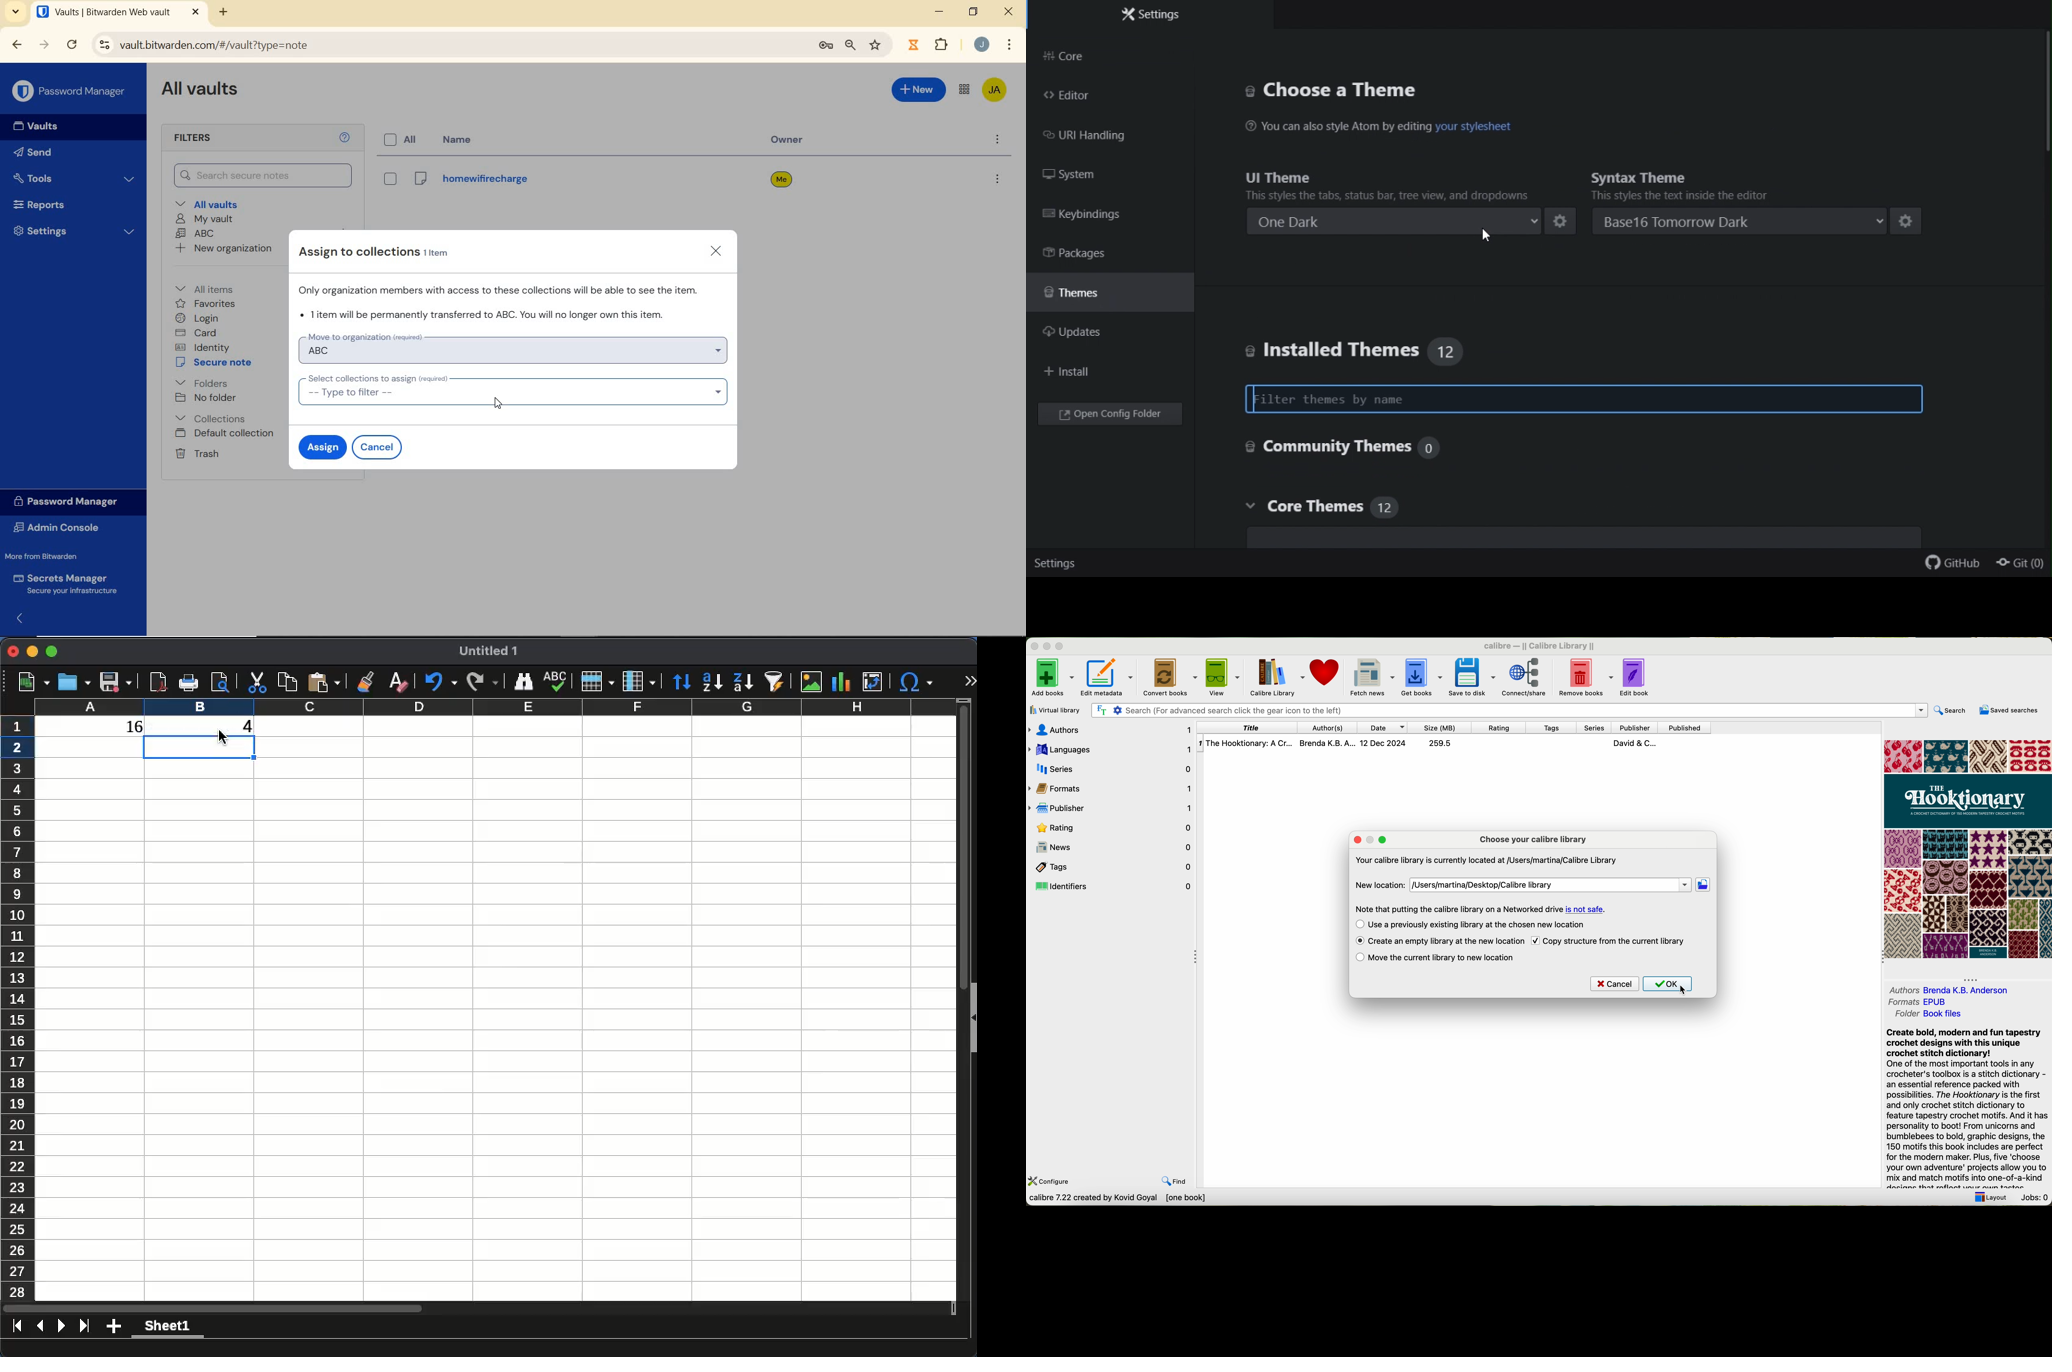 This screenshot has height=1372, width=2072. What do you see at coordinates (221, 685) in the screenshot?
I see `print preview` at bounding box center [221, 685].